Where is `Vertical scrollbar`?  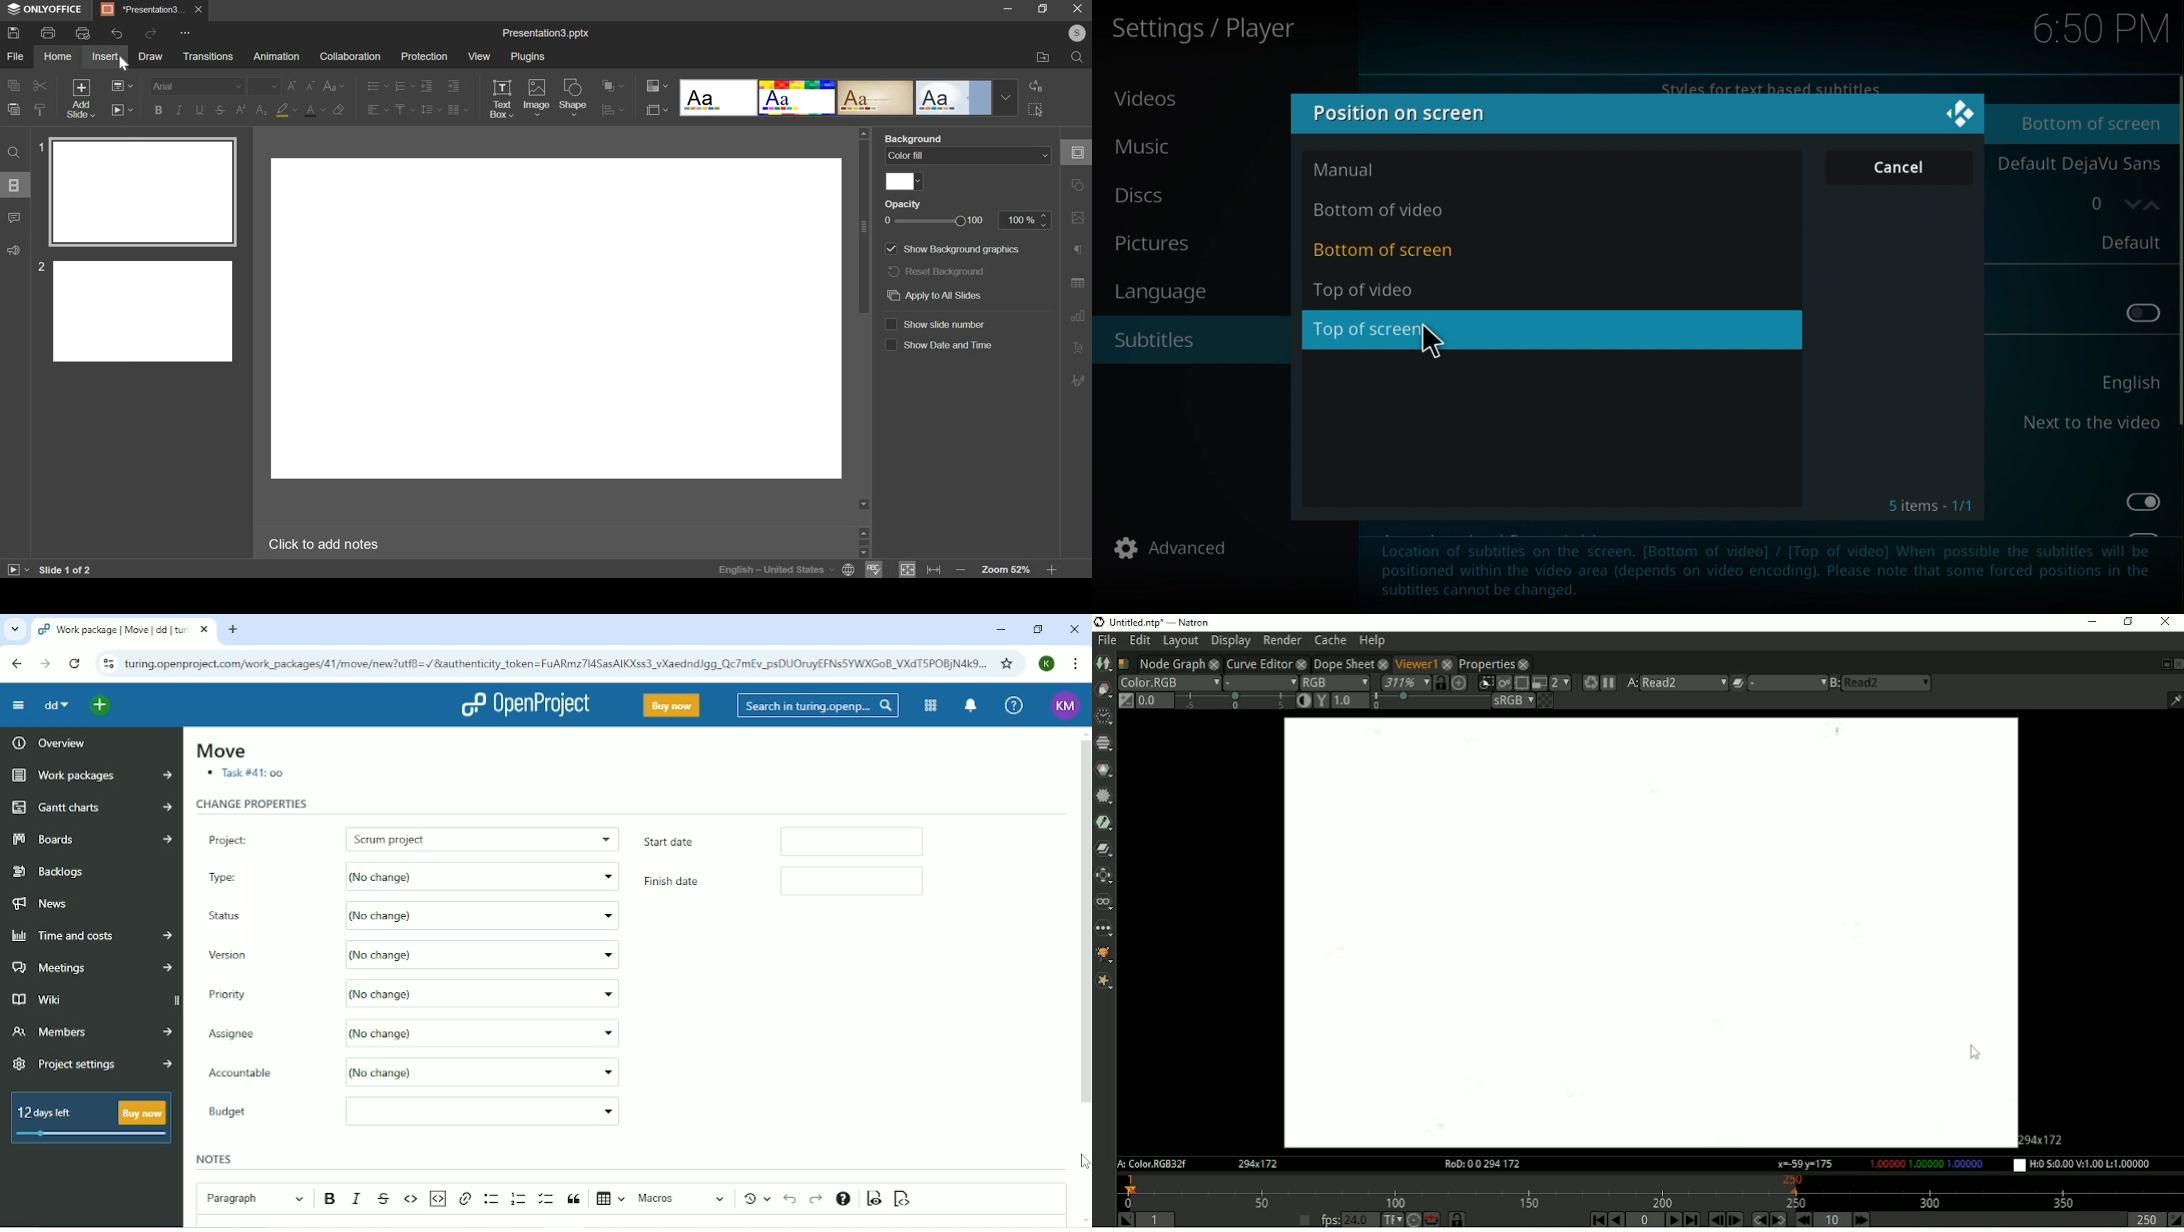
Vertical scrollbar is located at coordinates (1083, 921).